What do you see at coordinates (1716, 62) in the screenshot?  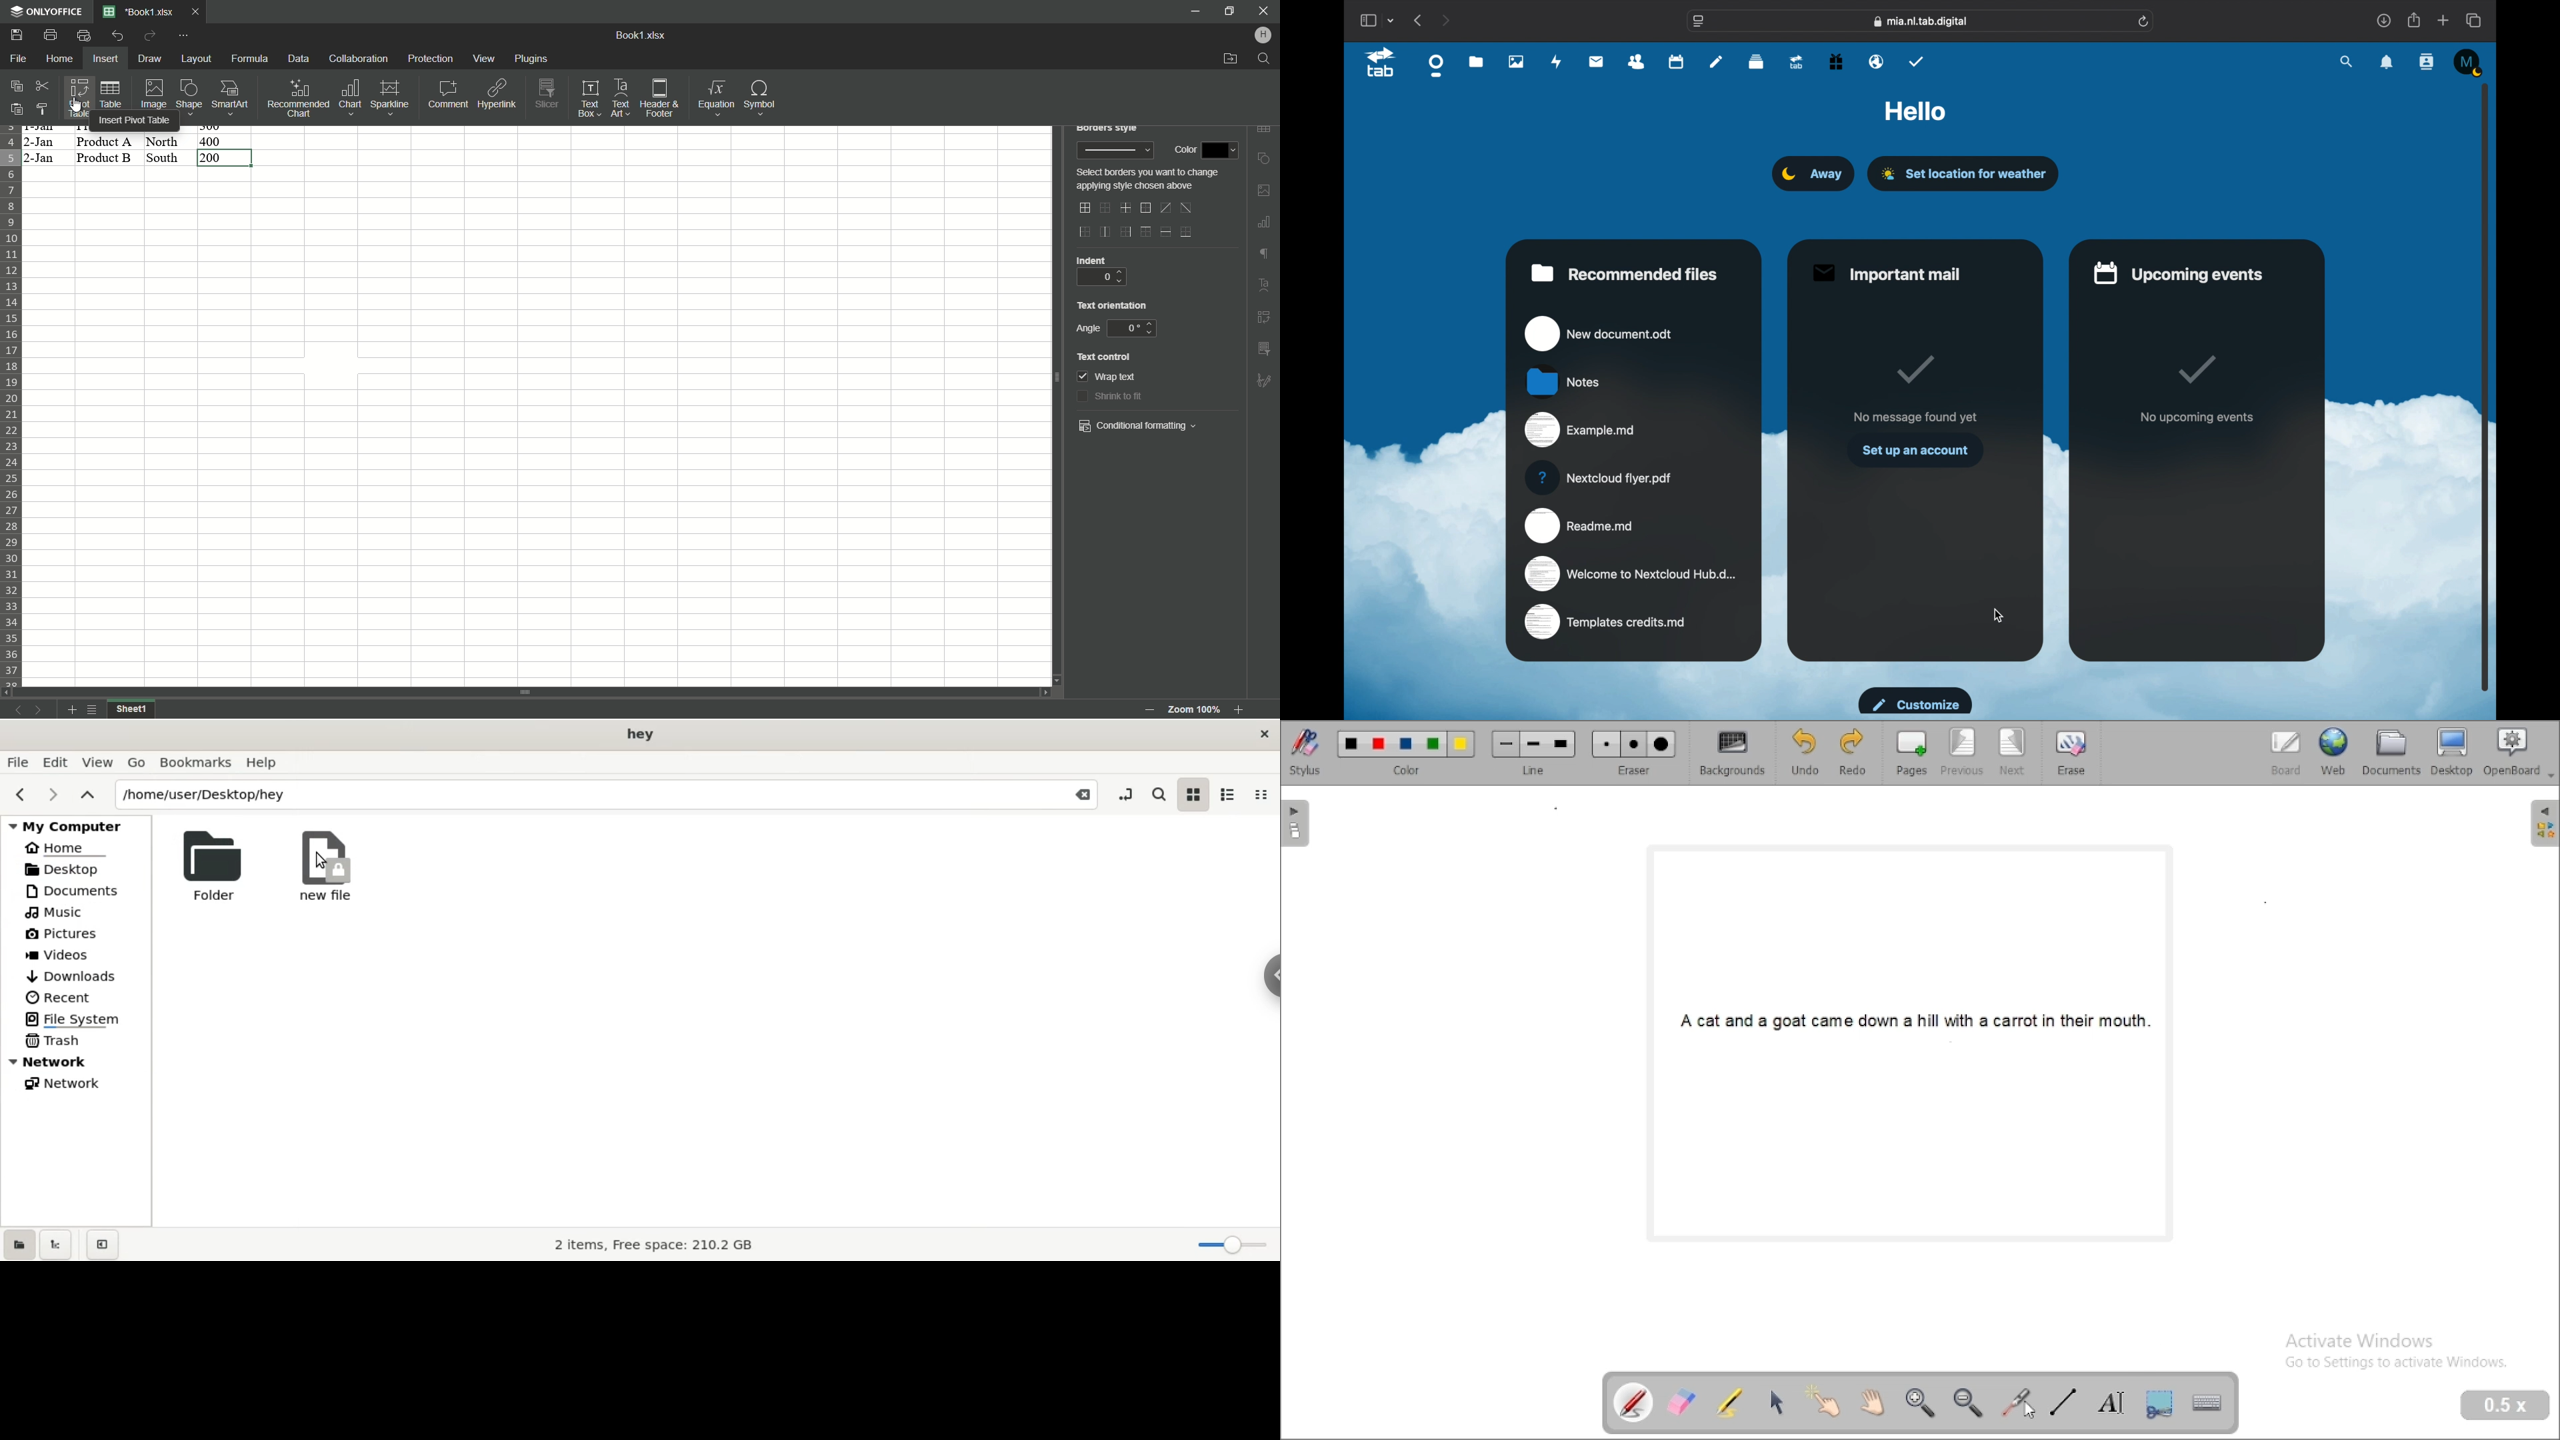 I see `notes` at bounding box center [1716, 62].